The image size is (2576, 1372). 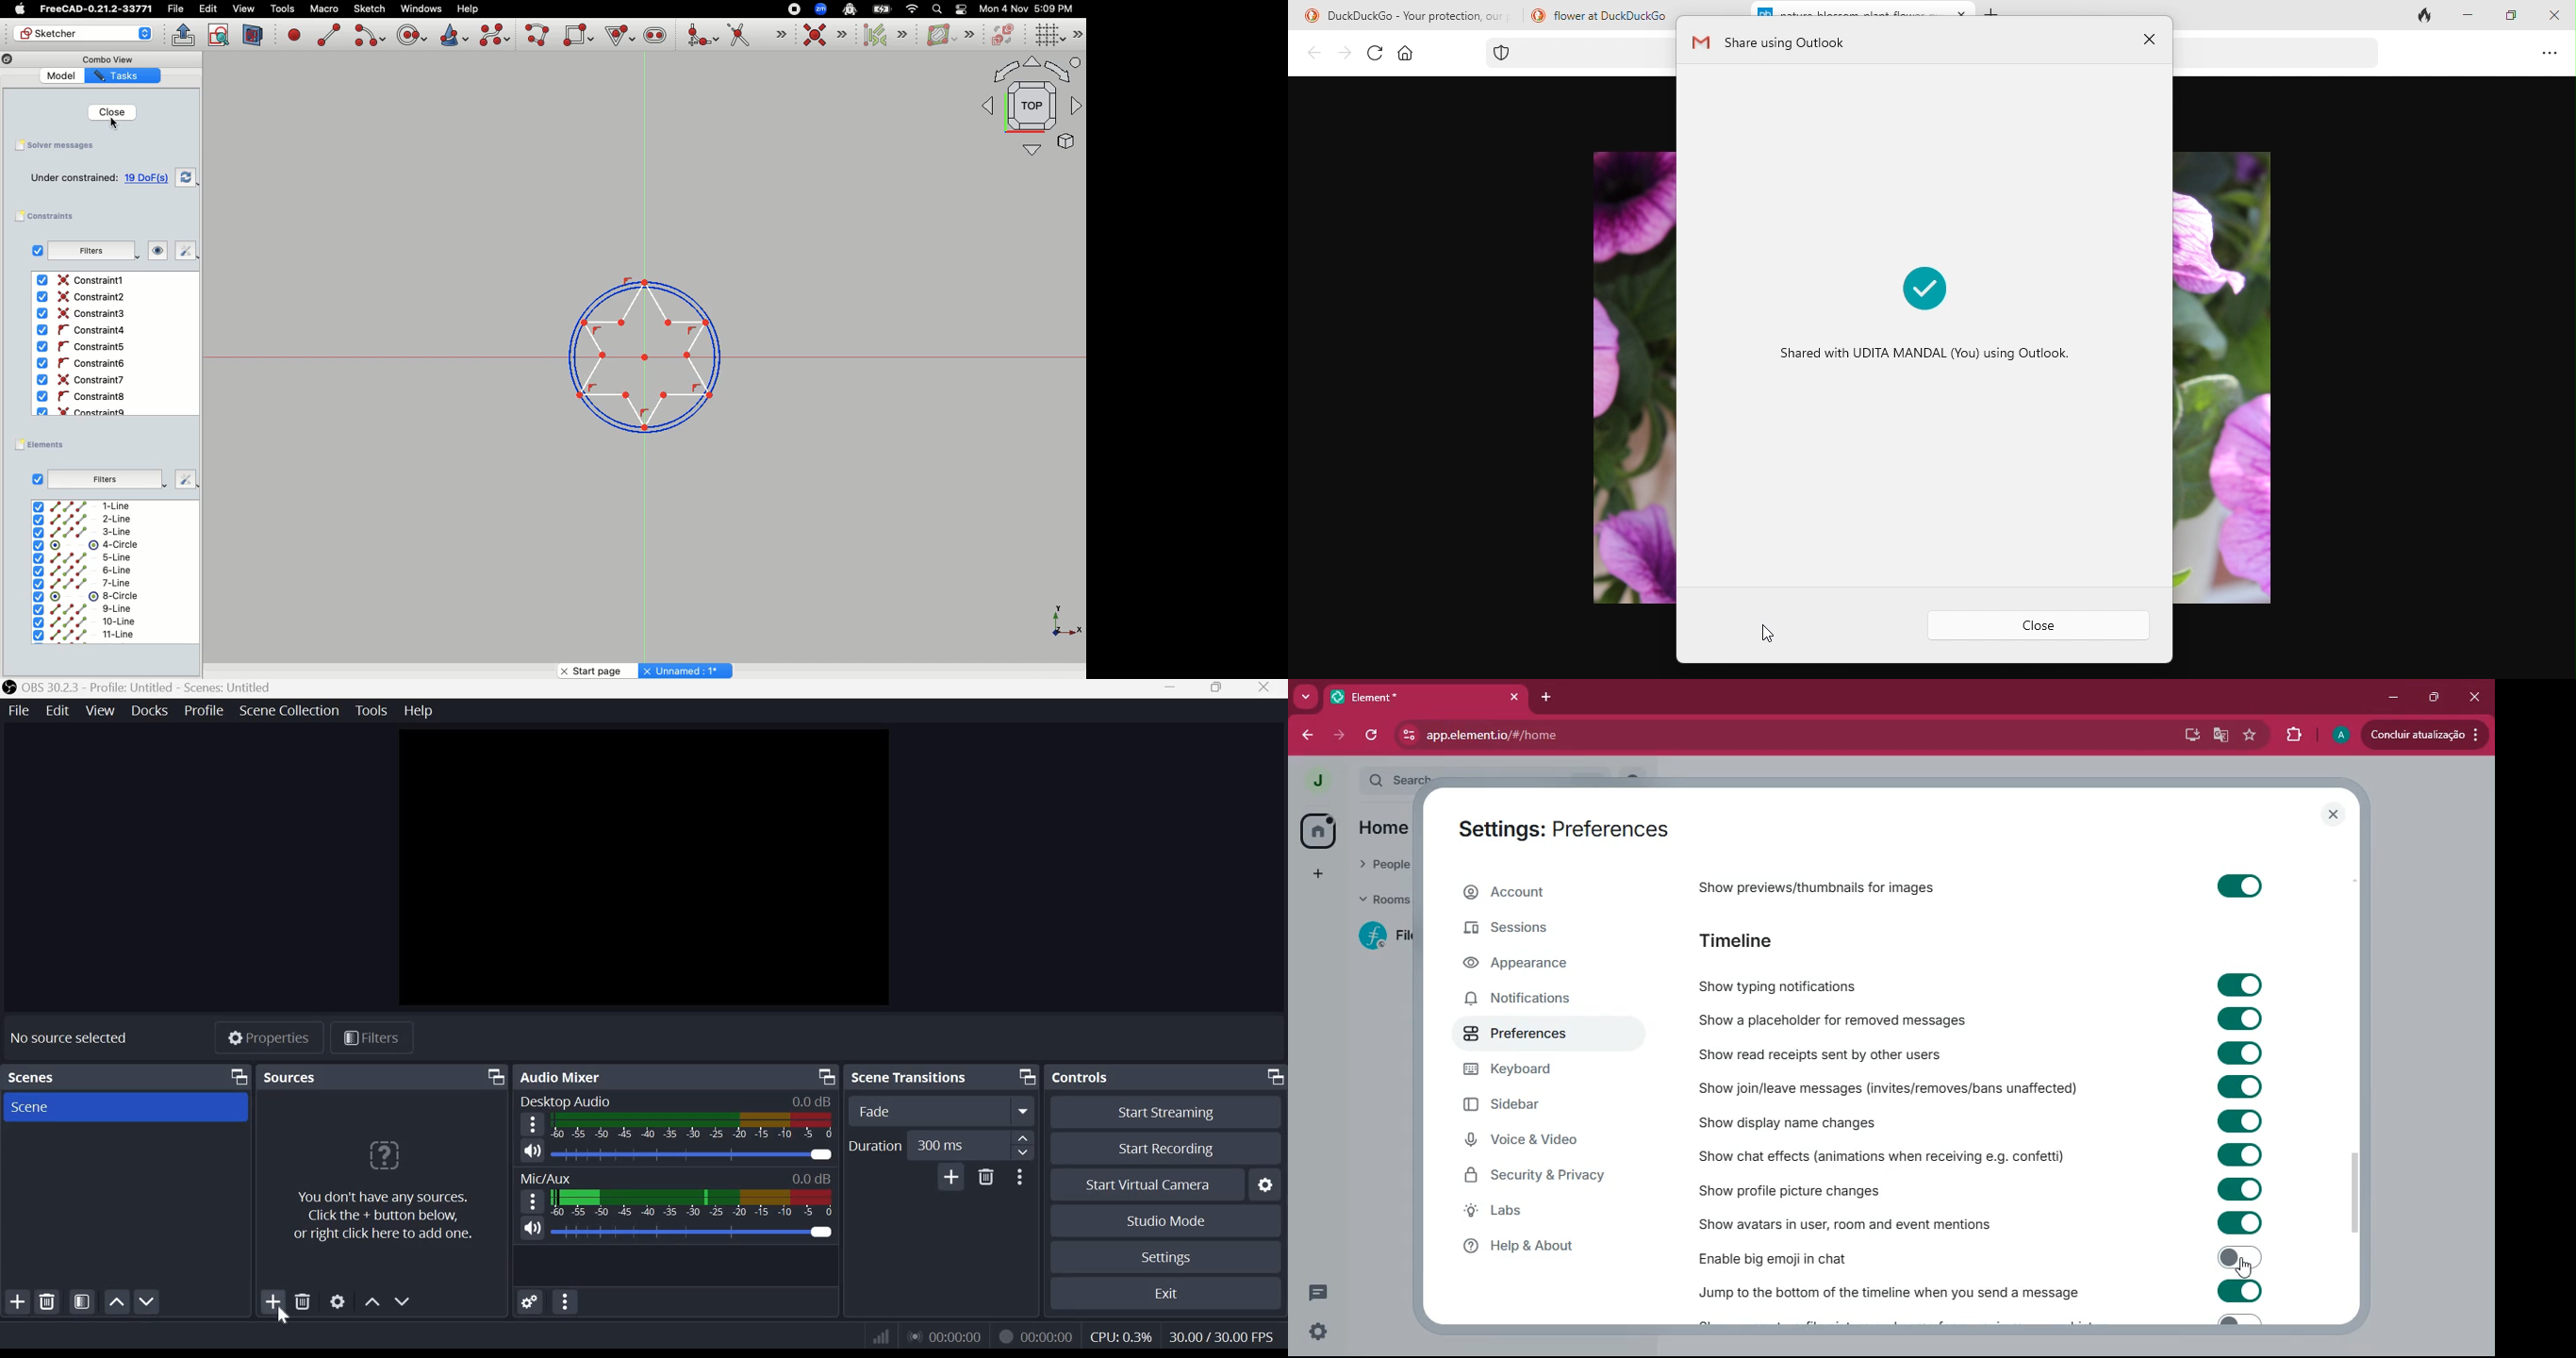 What do you see at coordinates (529, 1301) in the screenshot?
I see `Advanced audio properties` at bounding box center [529, 1301].